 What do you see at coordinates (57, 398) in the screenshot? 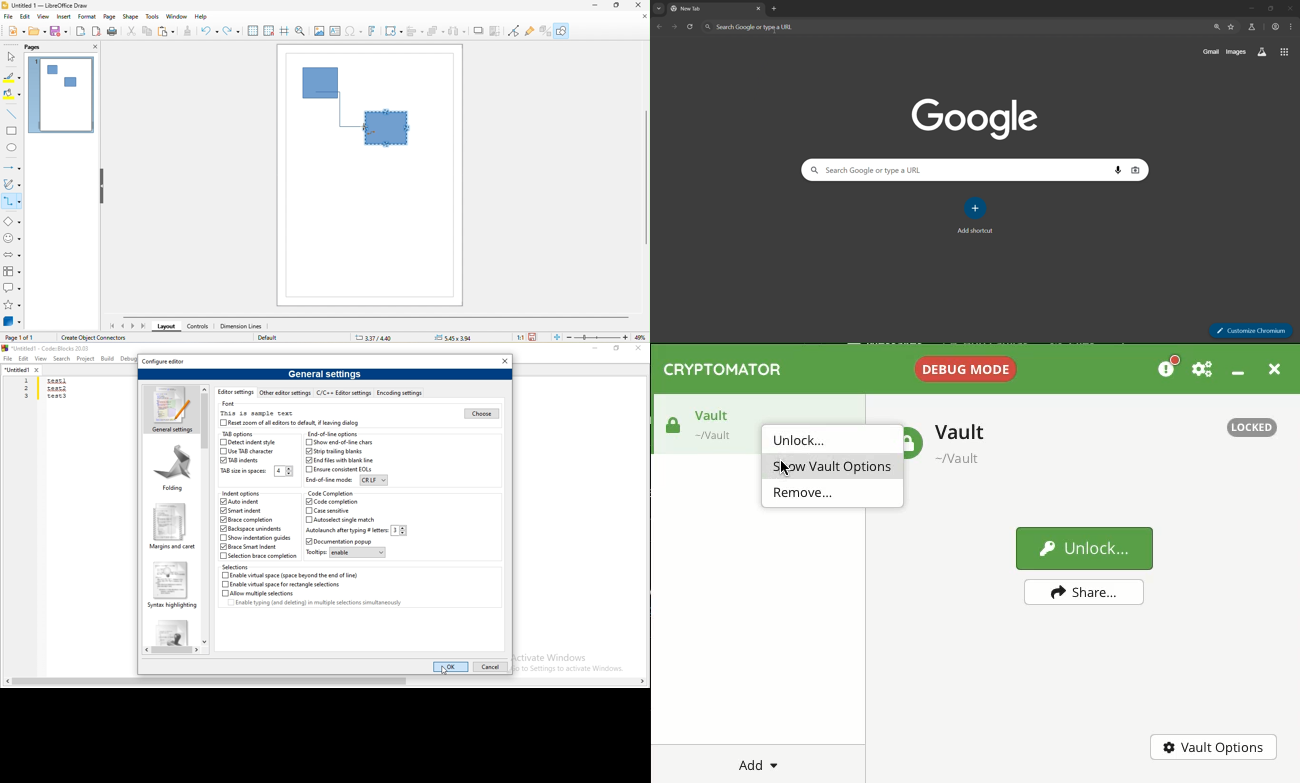
I see `test 3` at bounding box center [57, 398].